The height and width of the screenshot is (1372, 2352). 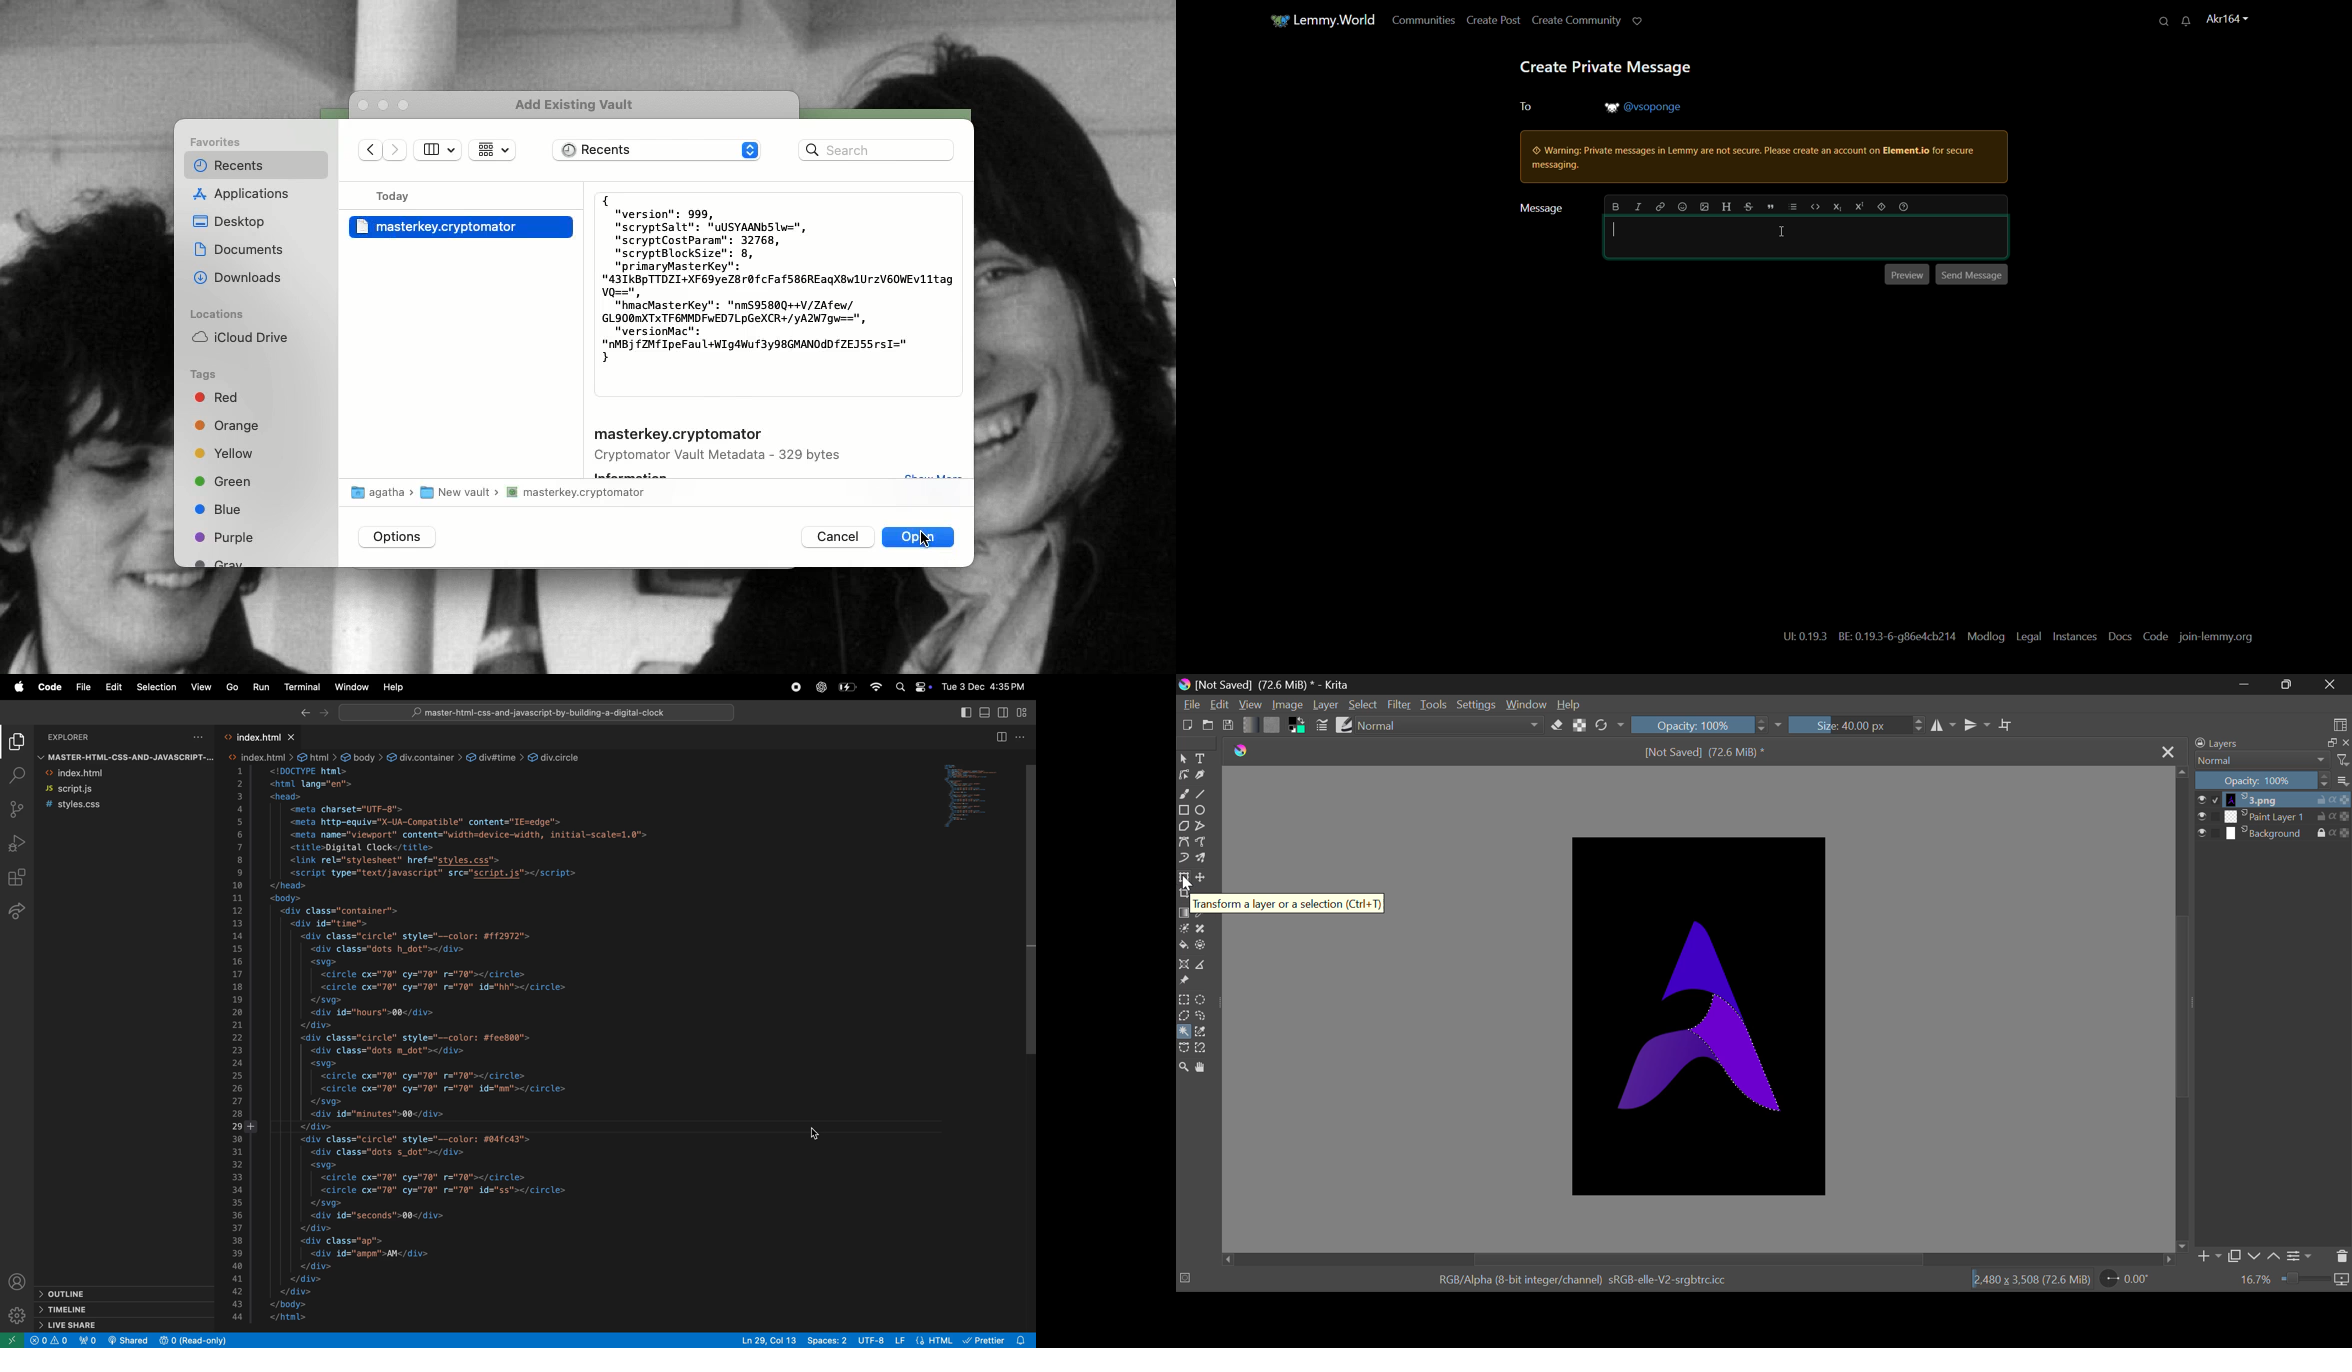 I want to click on message bar, so click(x=1684, y=239).